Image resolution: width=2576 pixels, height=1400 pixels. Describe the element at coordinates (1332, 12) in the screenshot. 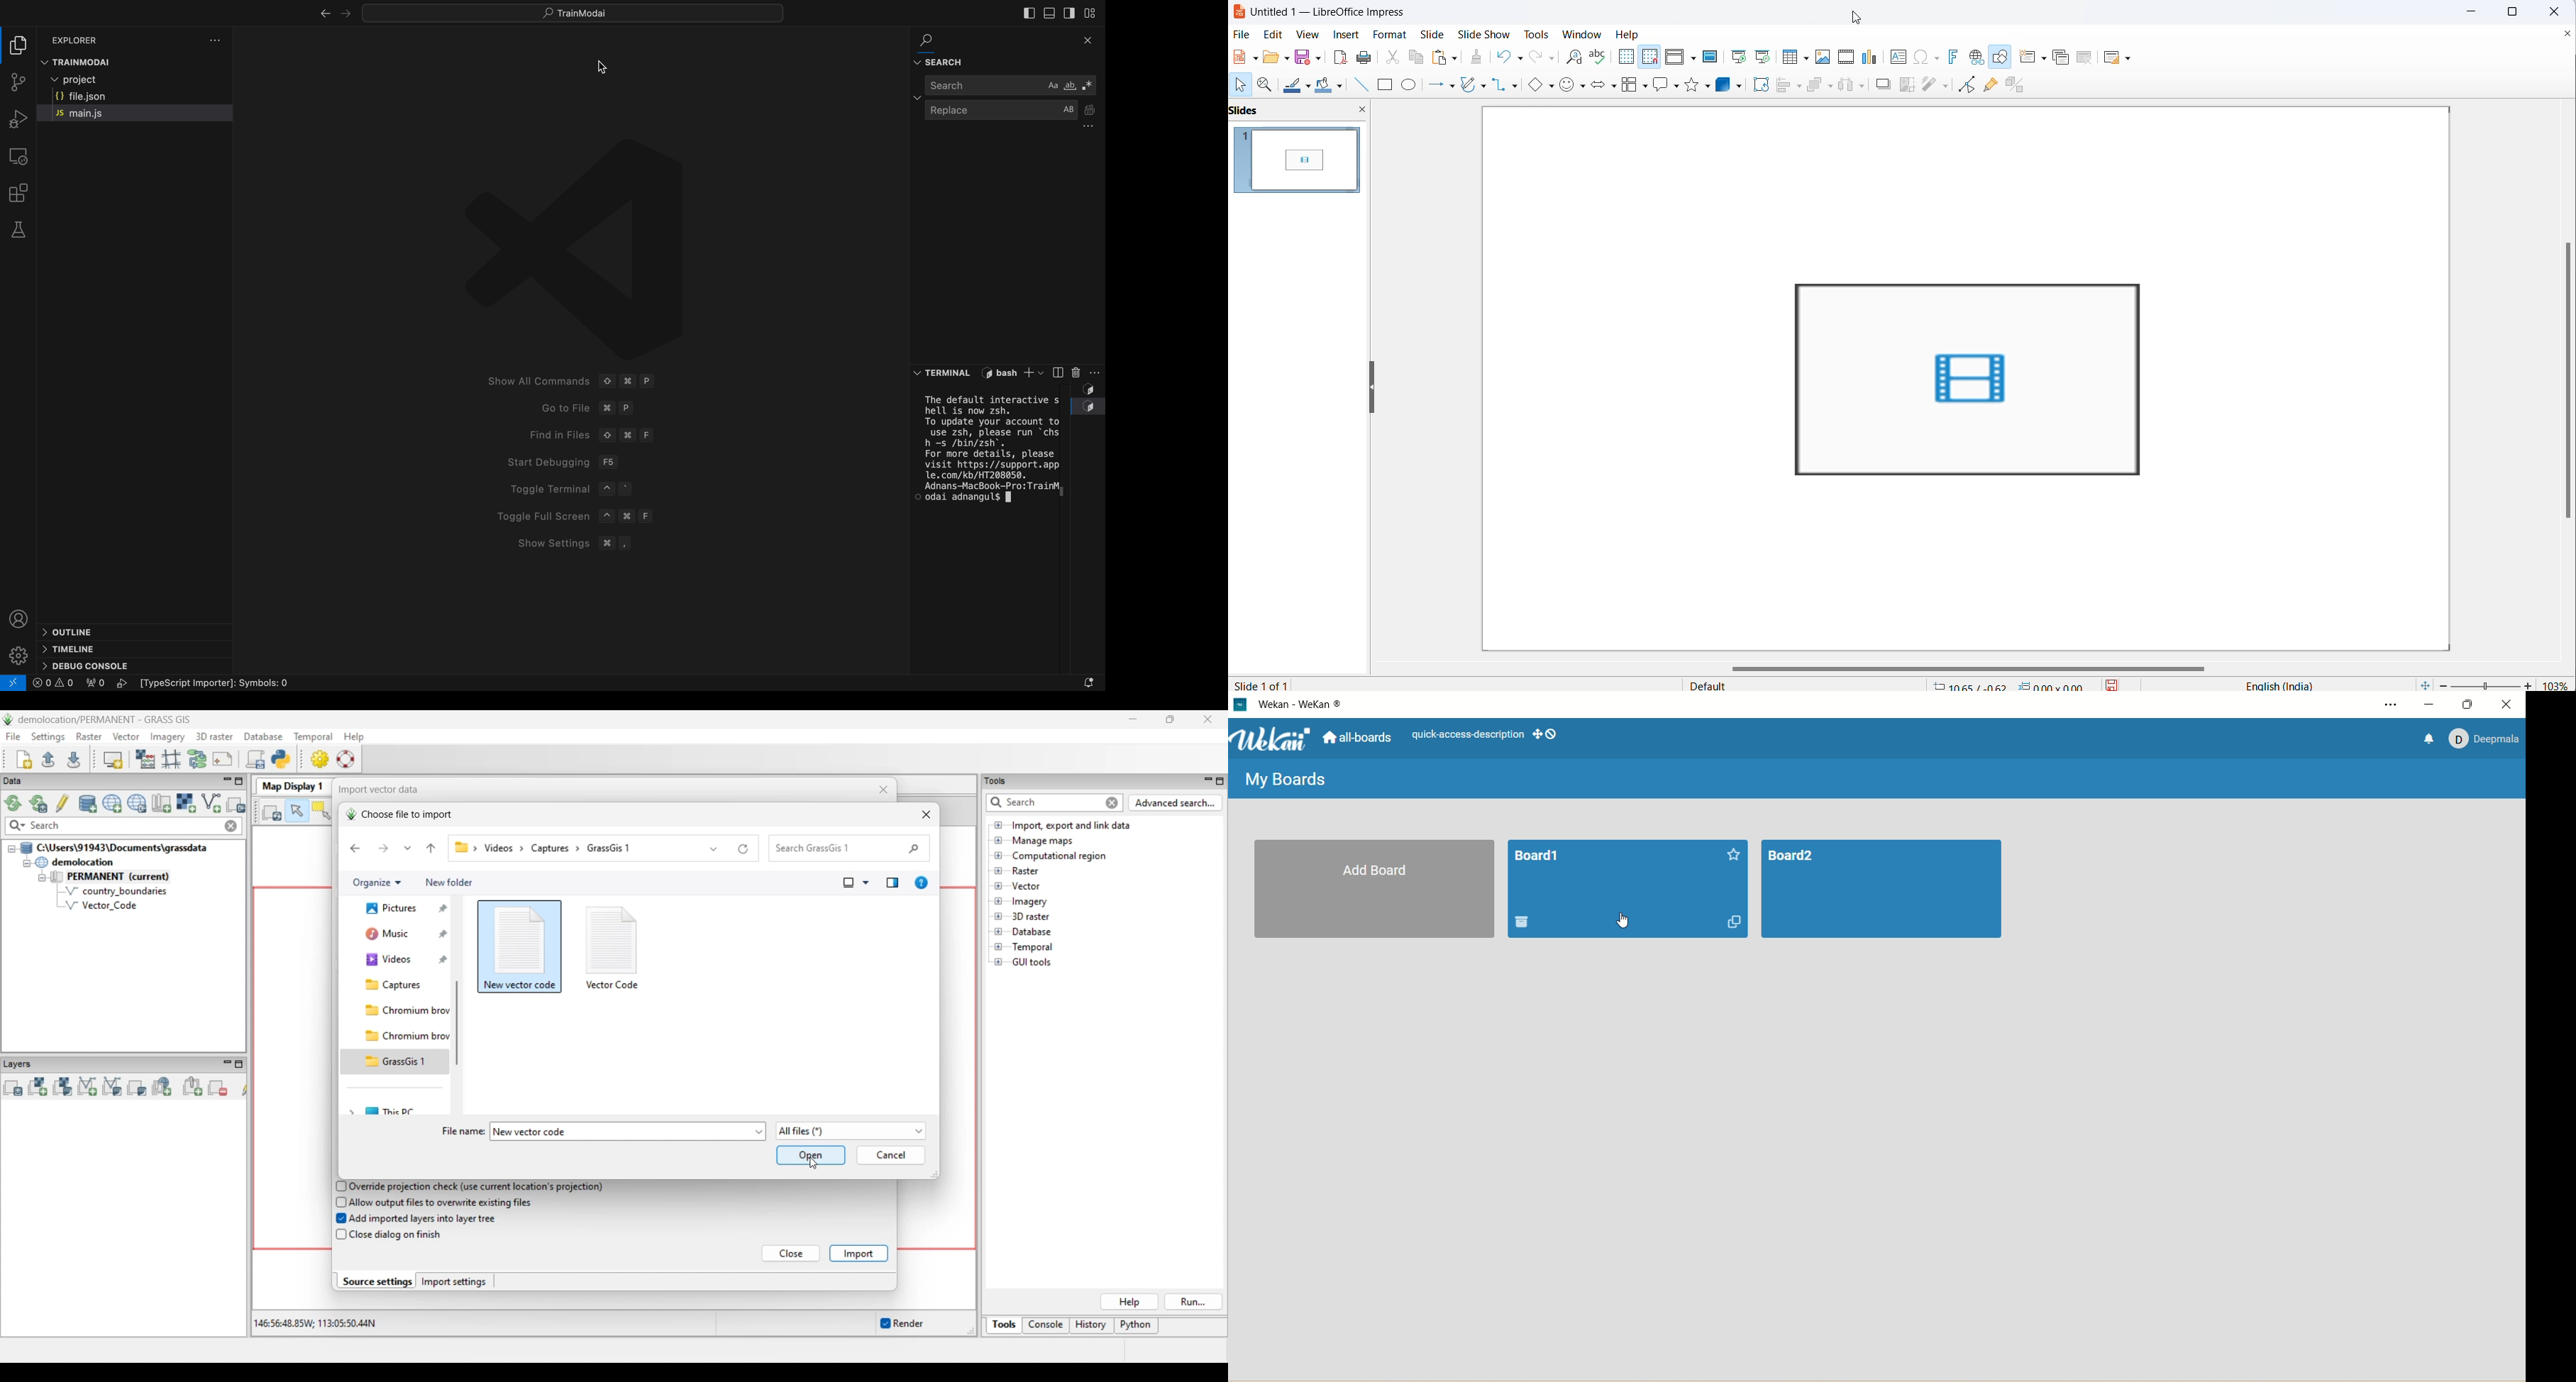

I see `file title` at that location.